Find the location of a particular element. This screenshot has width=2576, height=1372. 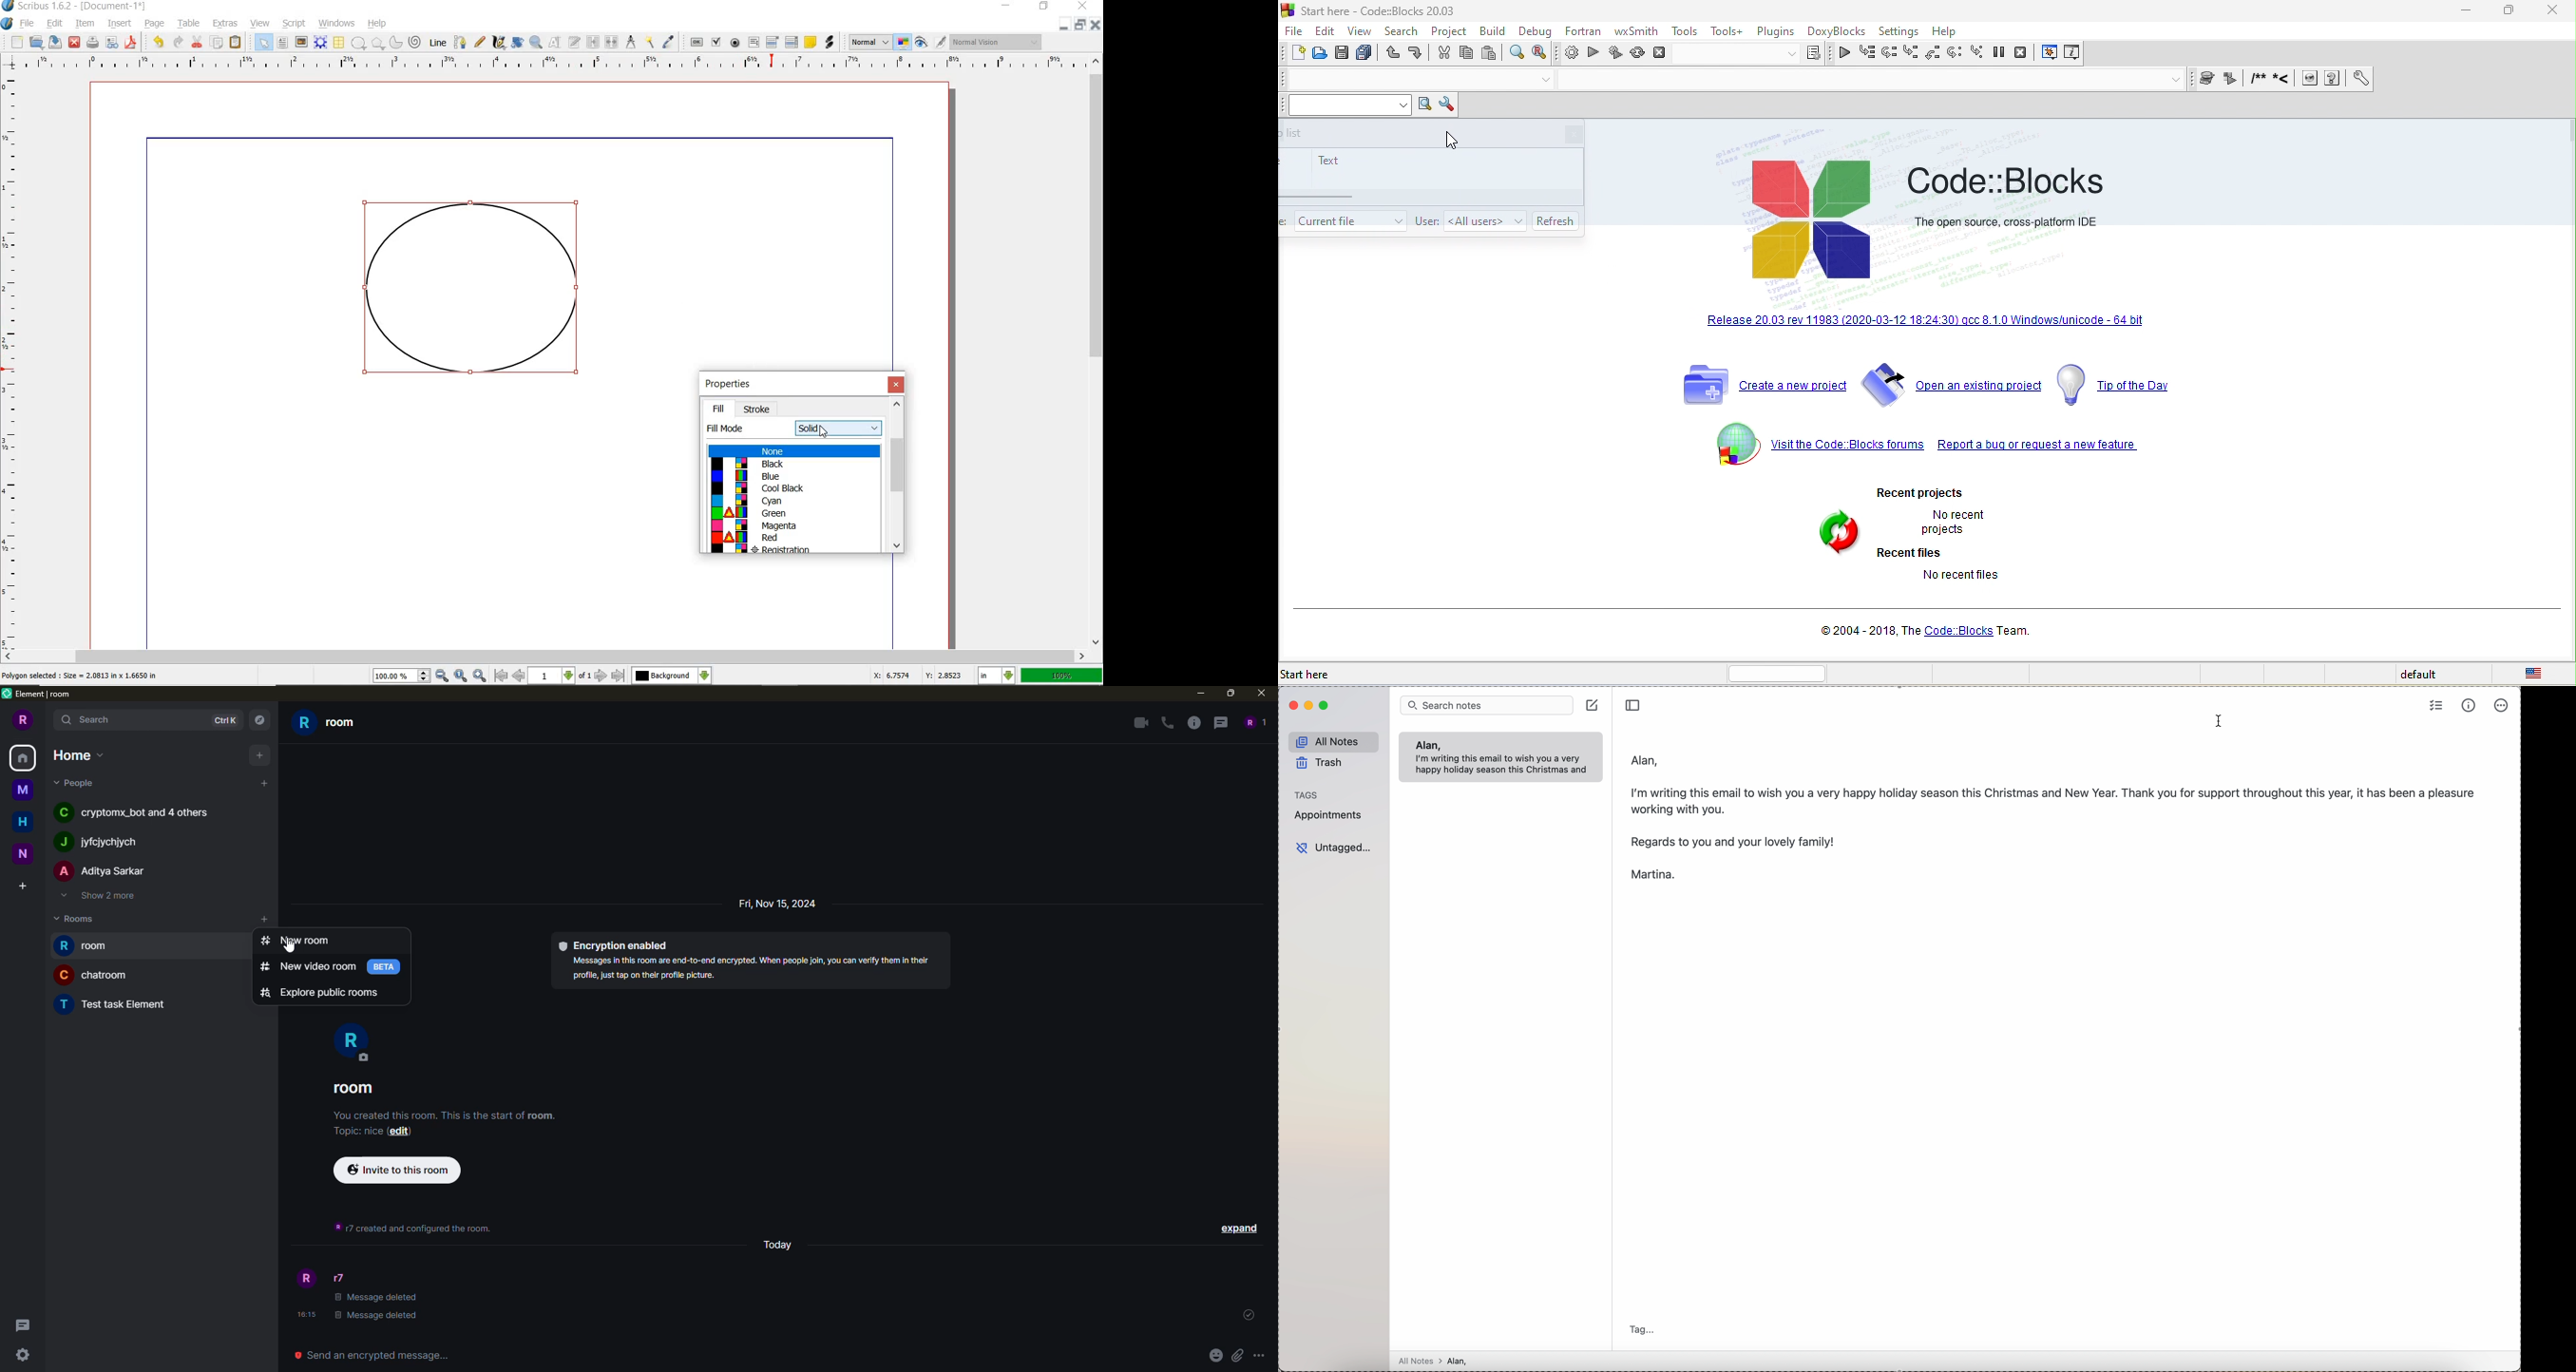

SCROLLBAR is located at coordinates (544, 656).